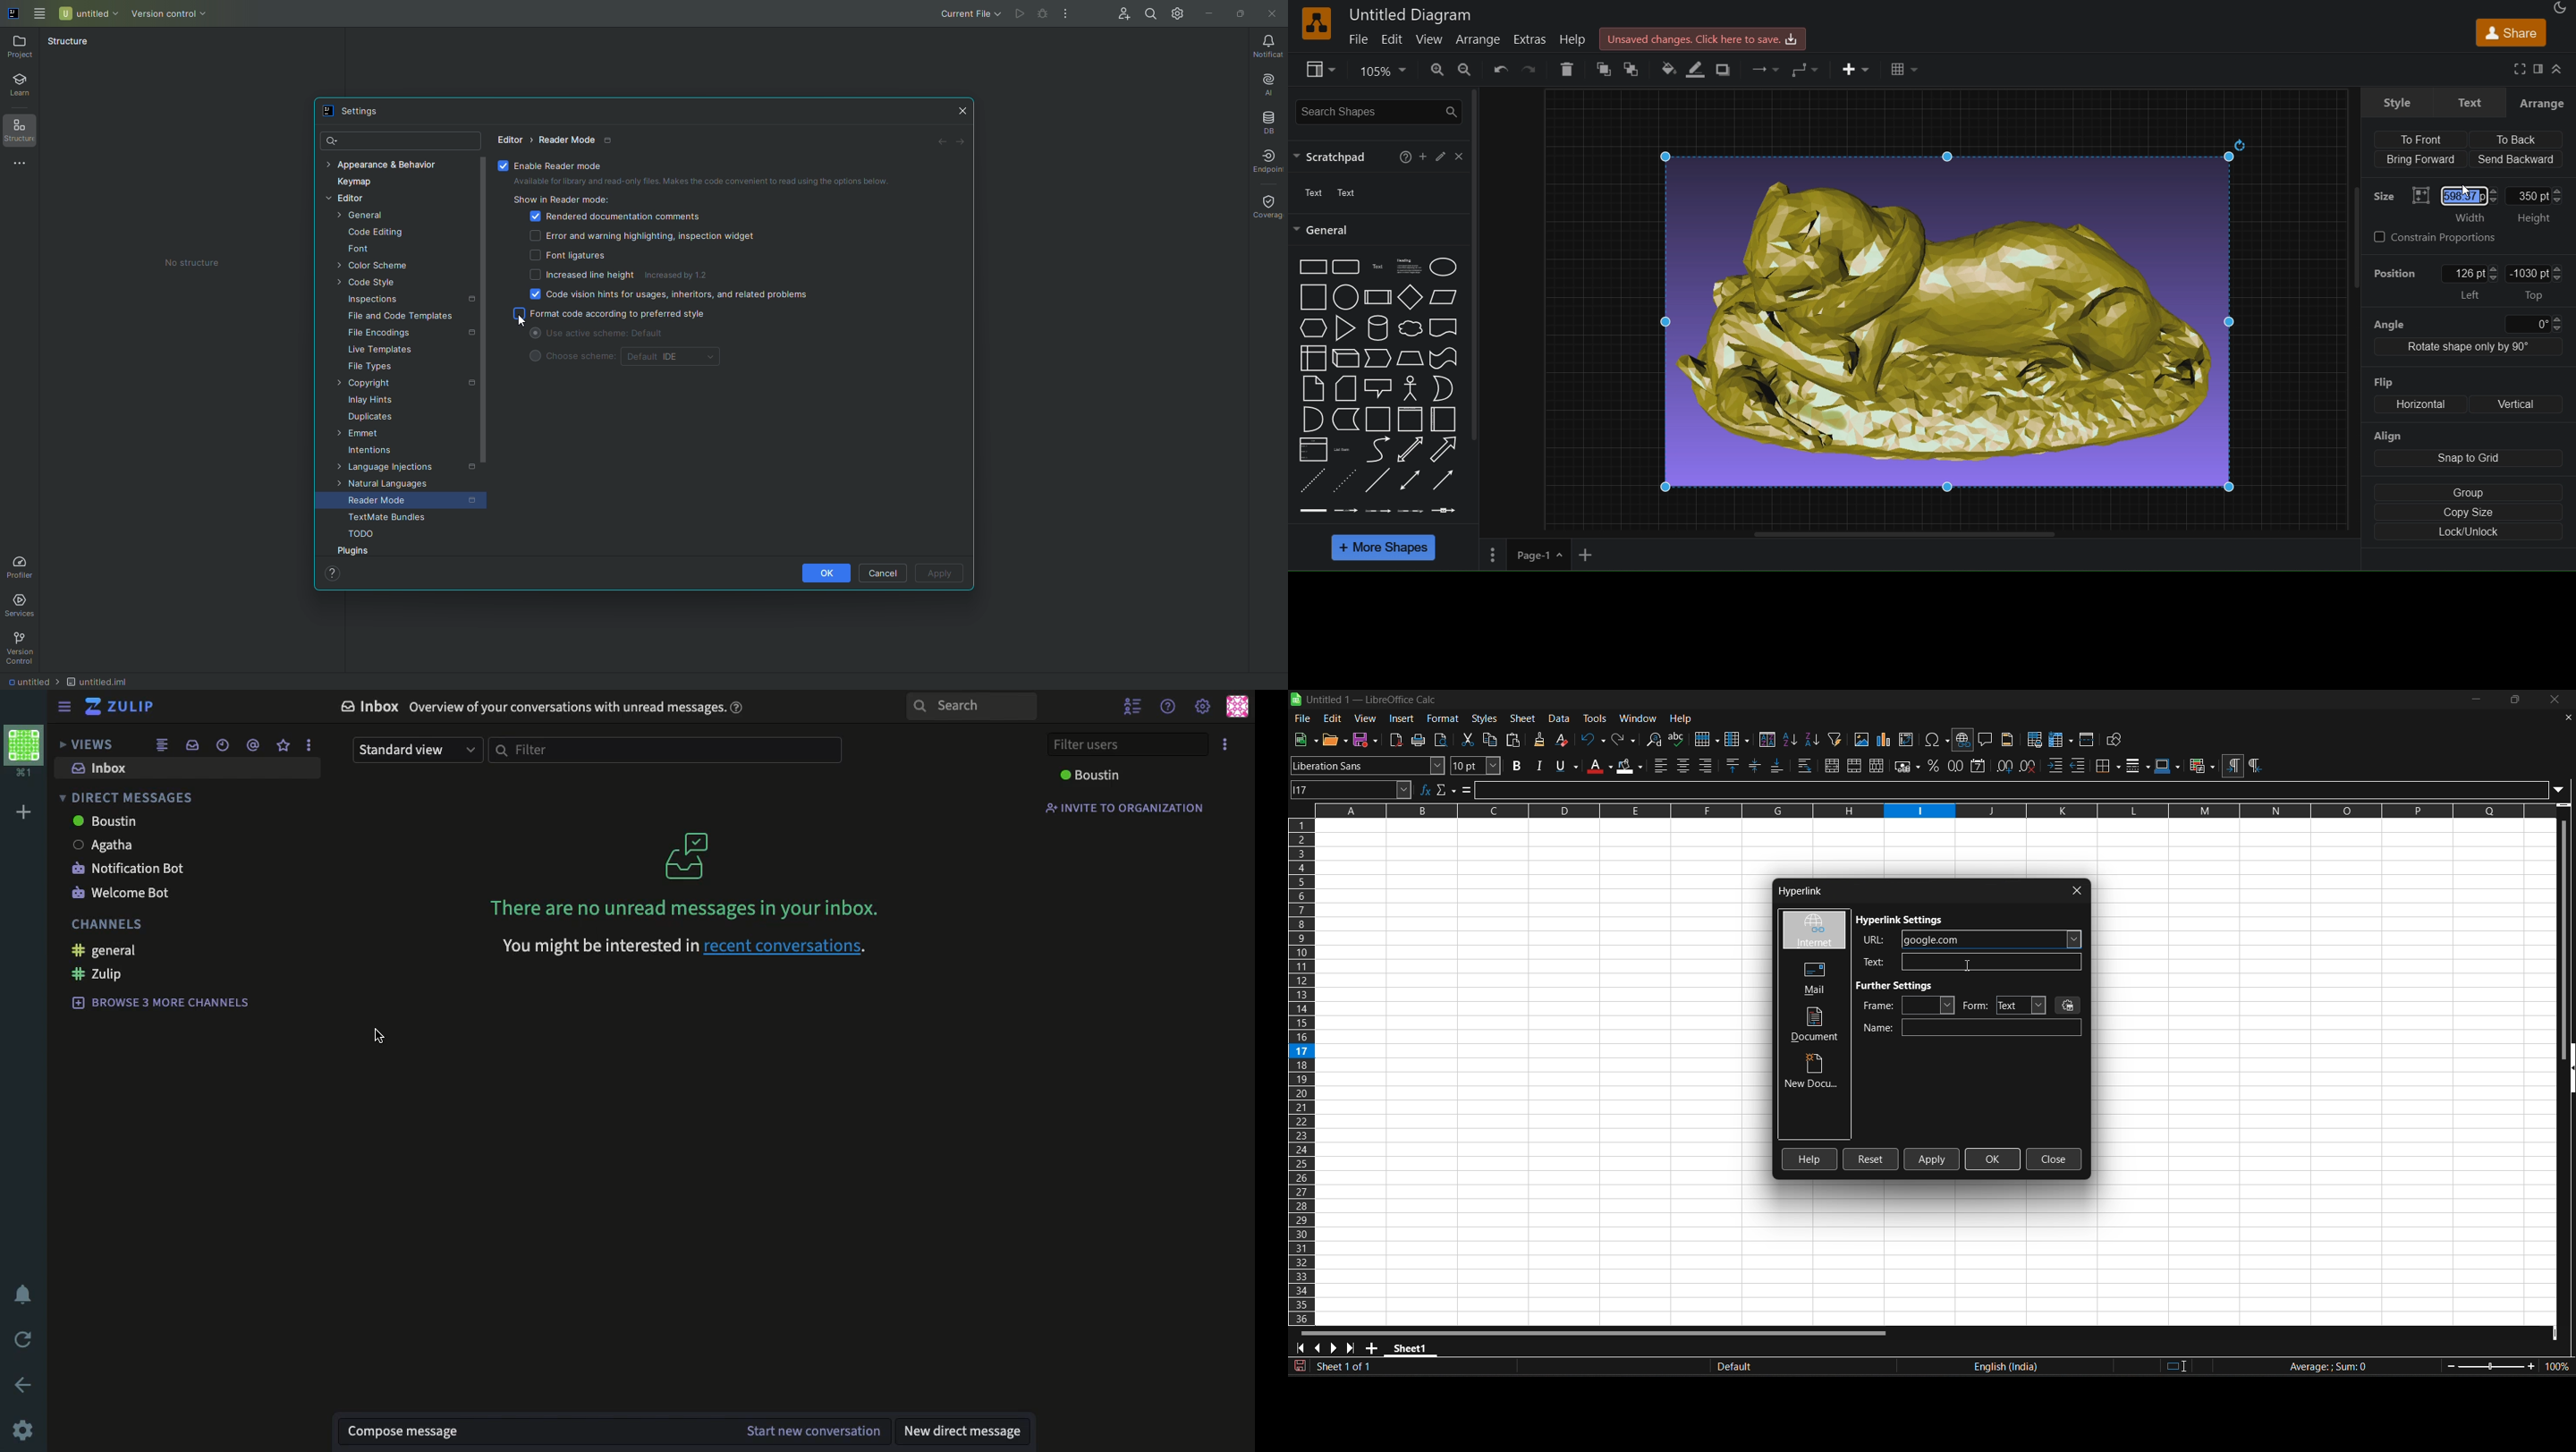 The height and width of the screenshot is (1456, 2576). Describe the element at coordinates (1908, 1005) in the screenshot. I see `frame` at that location.